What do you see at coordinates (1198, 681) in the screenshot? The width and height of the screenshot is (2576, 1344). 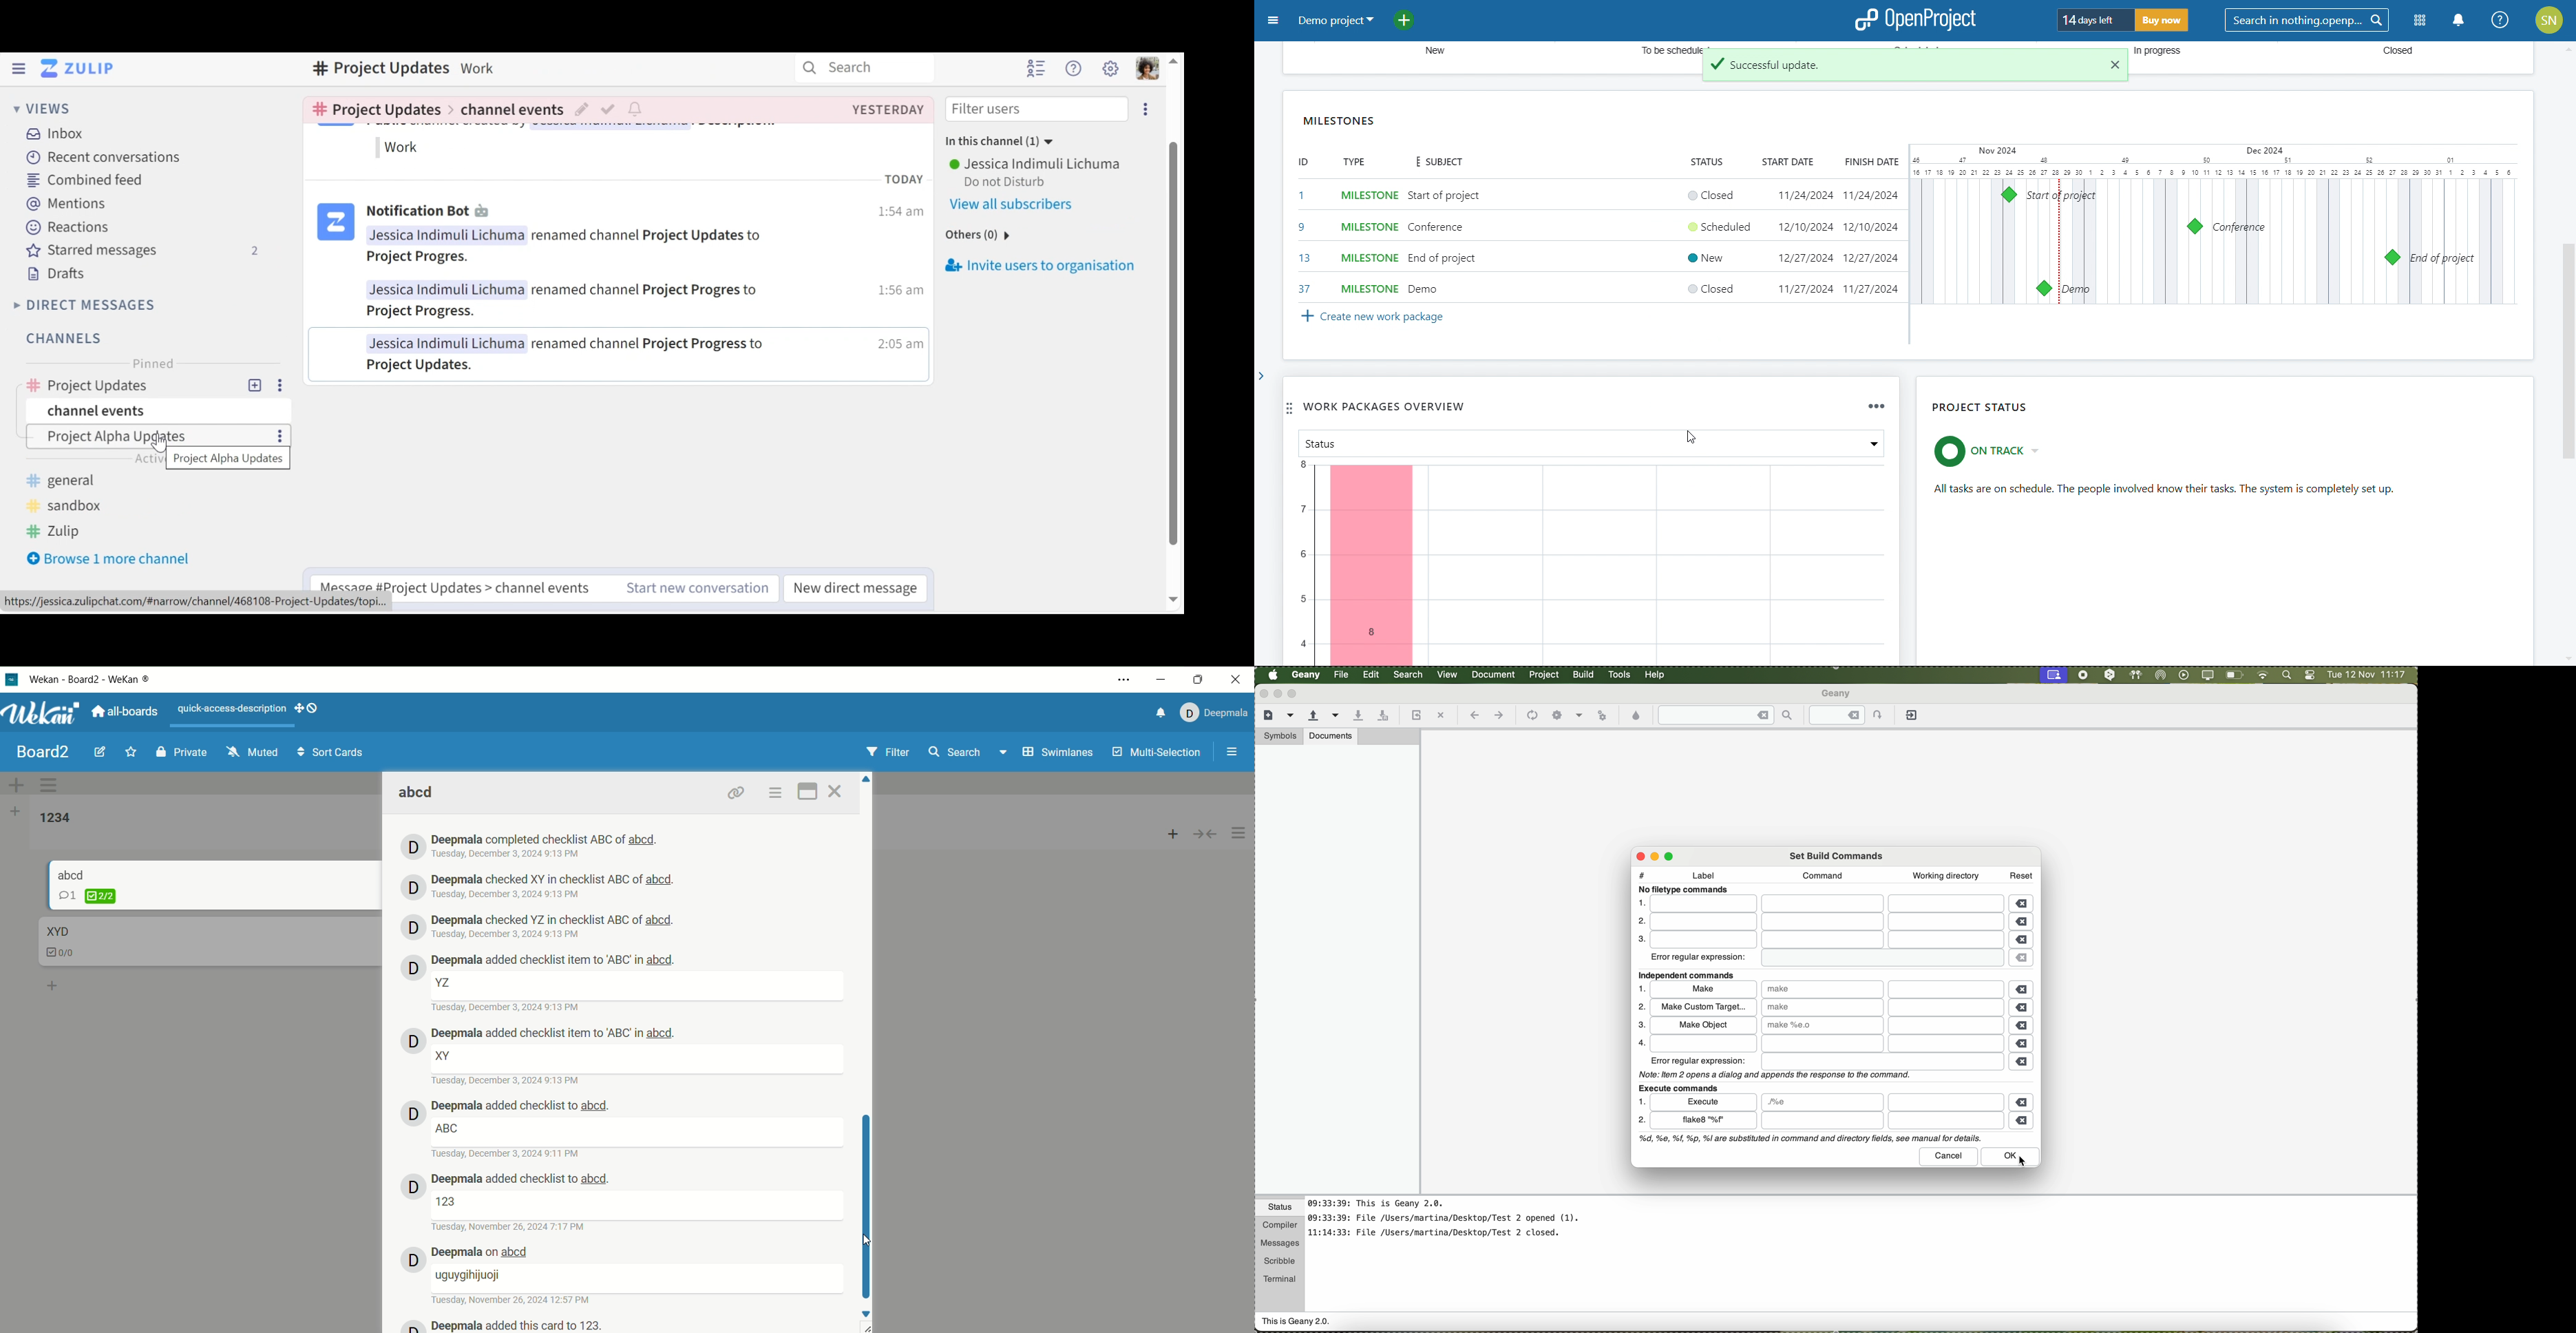 I see `maximize` at bounding box center [1198, 681].